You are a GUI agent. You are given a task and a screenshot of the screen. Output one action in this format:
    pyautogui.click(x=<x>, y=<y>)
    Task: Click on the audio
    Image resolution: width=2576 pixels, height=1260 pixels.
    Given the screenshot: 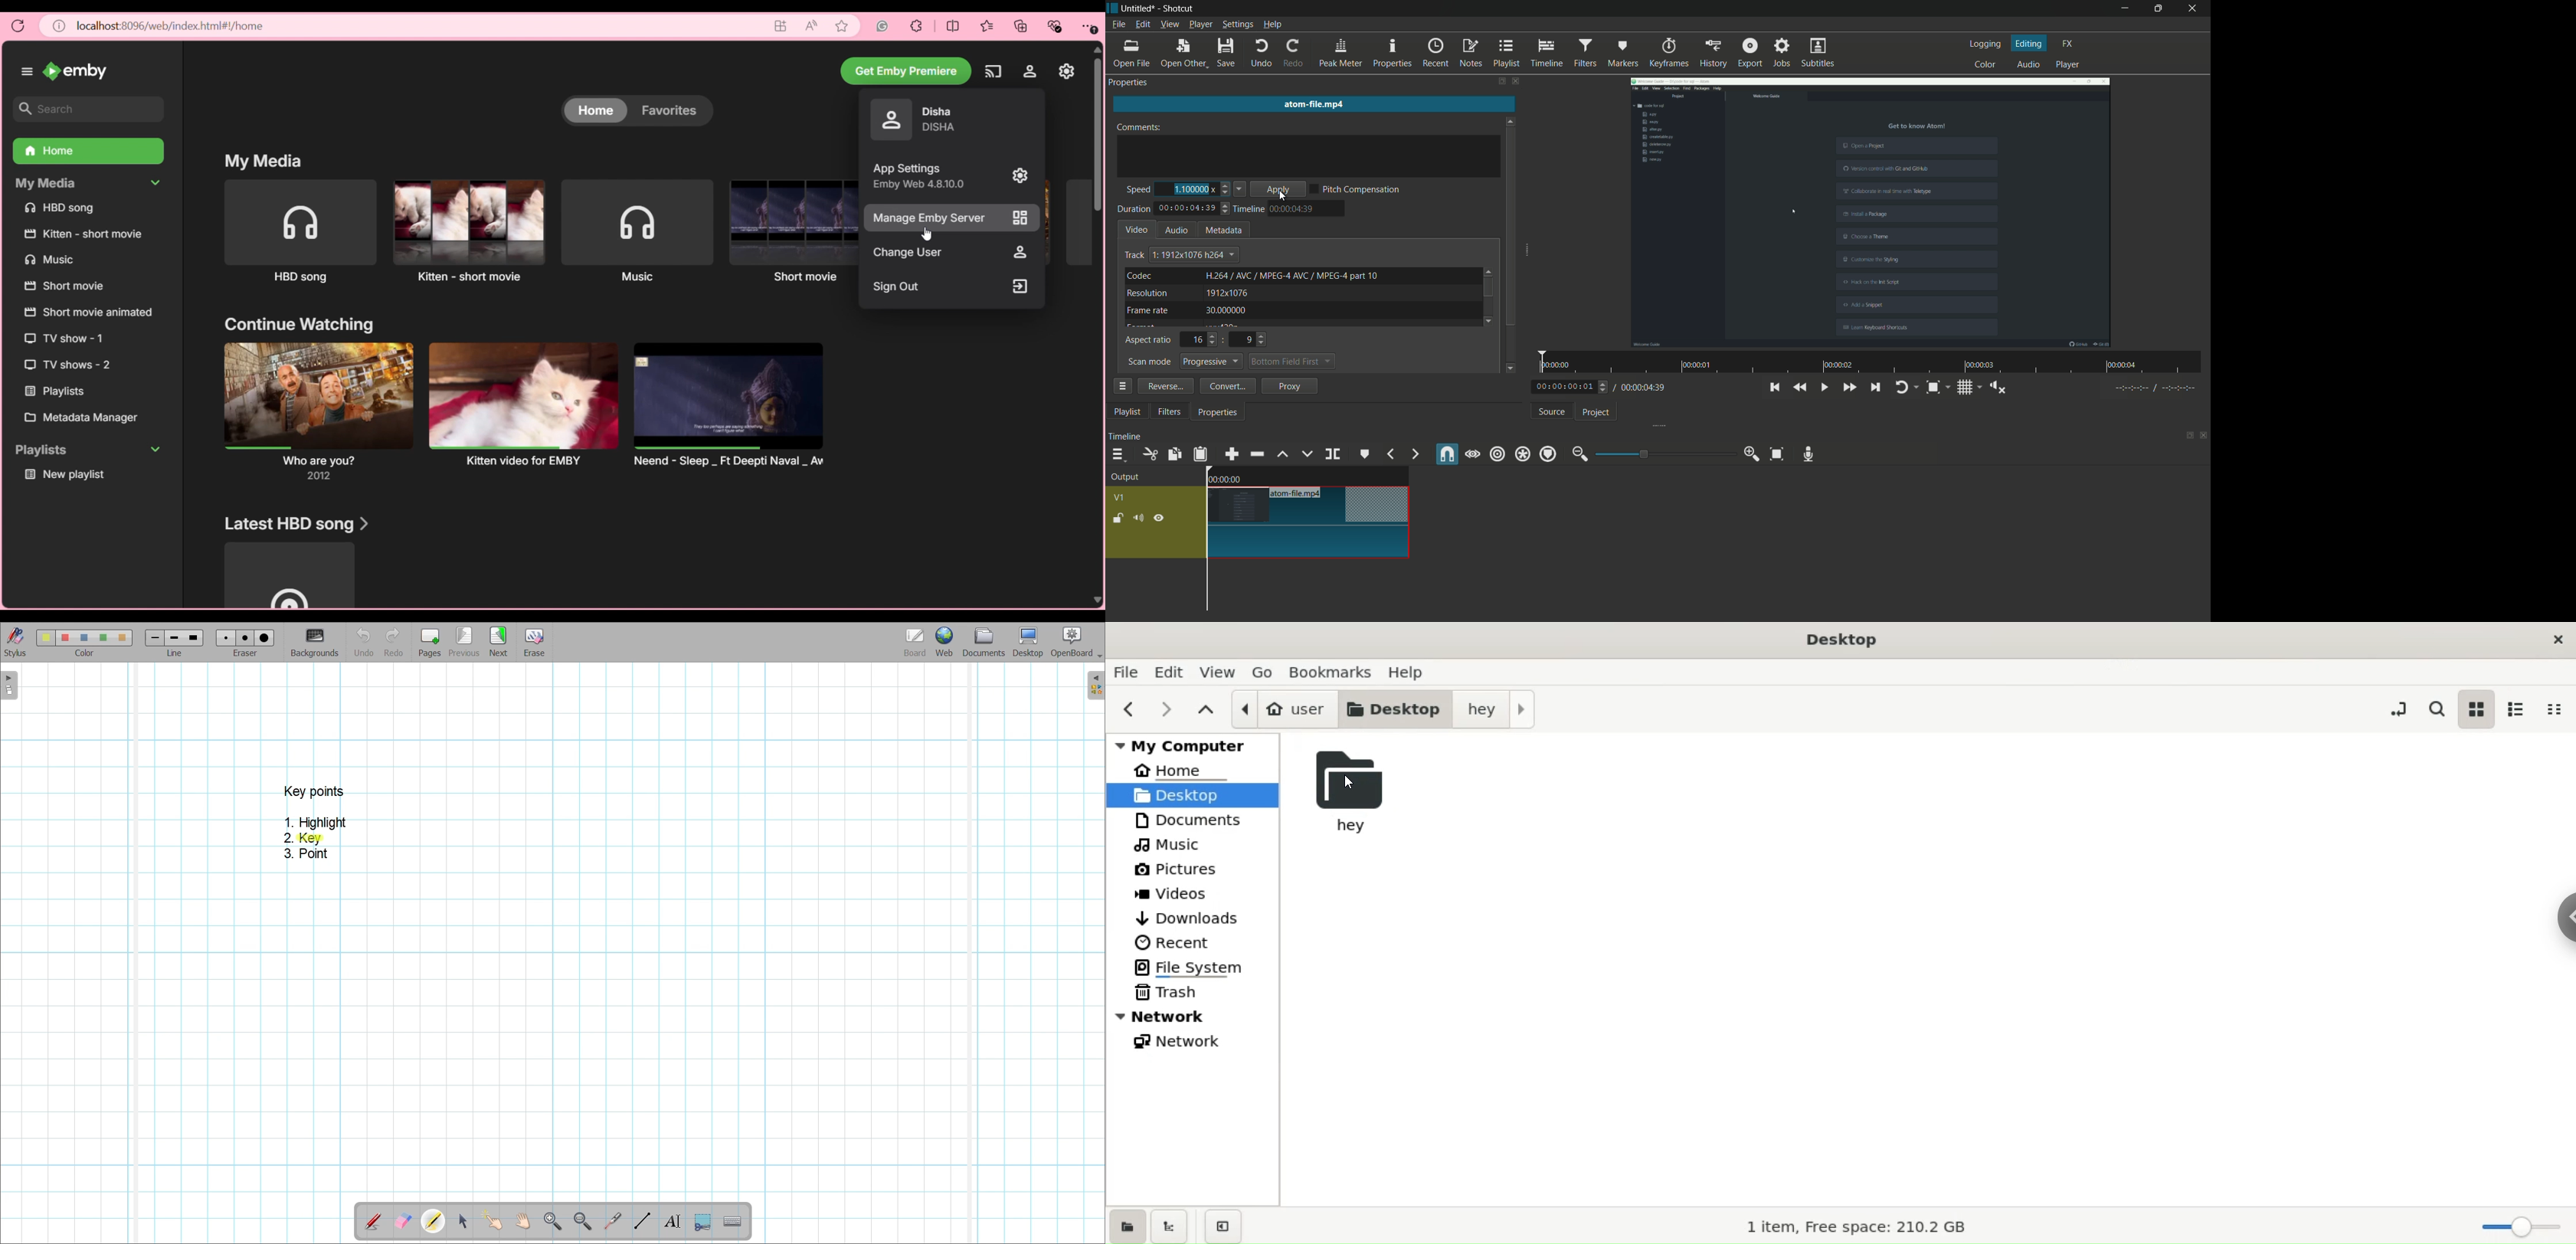 What is the action you would take?
    pyautogui.click(x=2030, y=64)
    